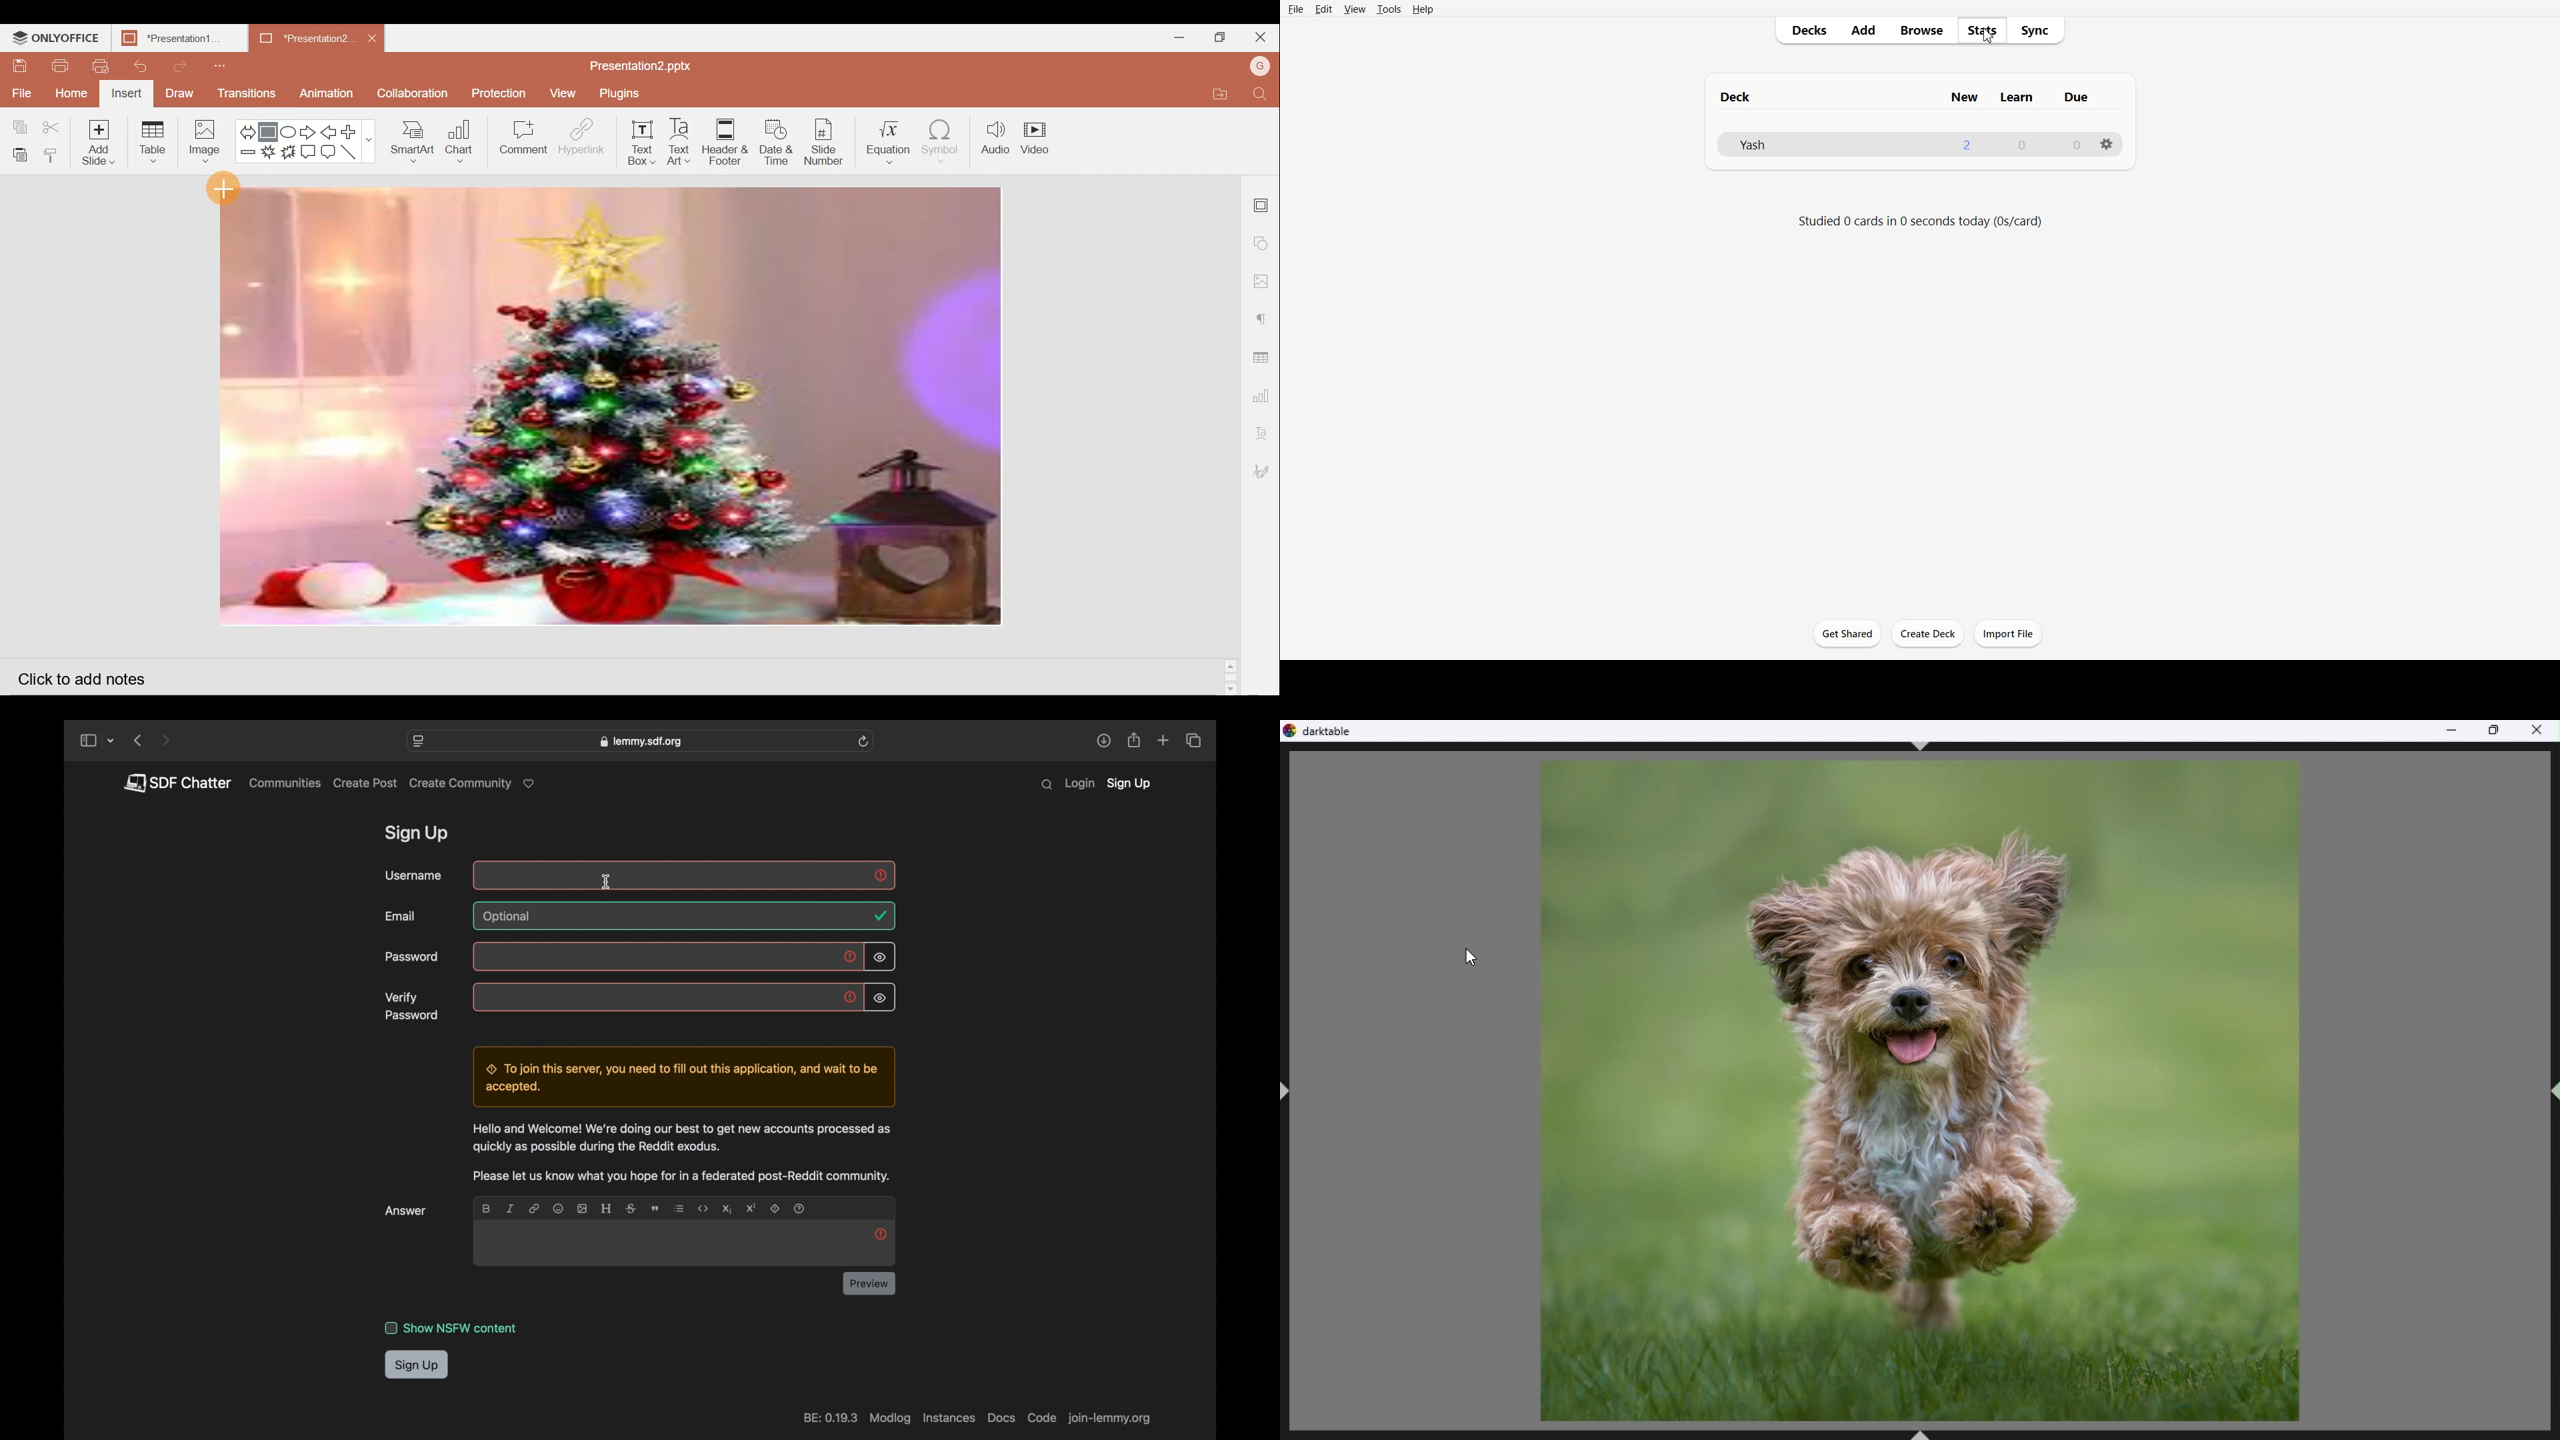 The width and height of the screenshot is (2576, 1456). I want to click on Import File, so click(2008, 633).